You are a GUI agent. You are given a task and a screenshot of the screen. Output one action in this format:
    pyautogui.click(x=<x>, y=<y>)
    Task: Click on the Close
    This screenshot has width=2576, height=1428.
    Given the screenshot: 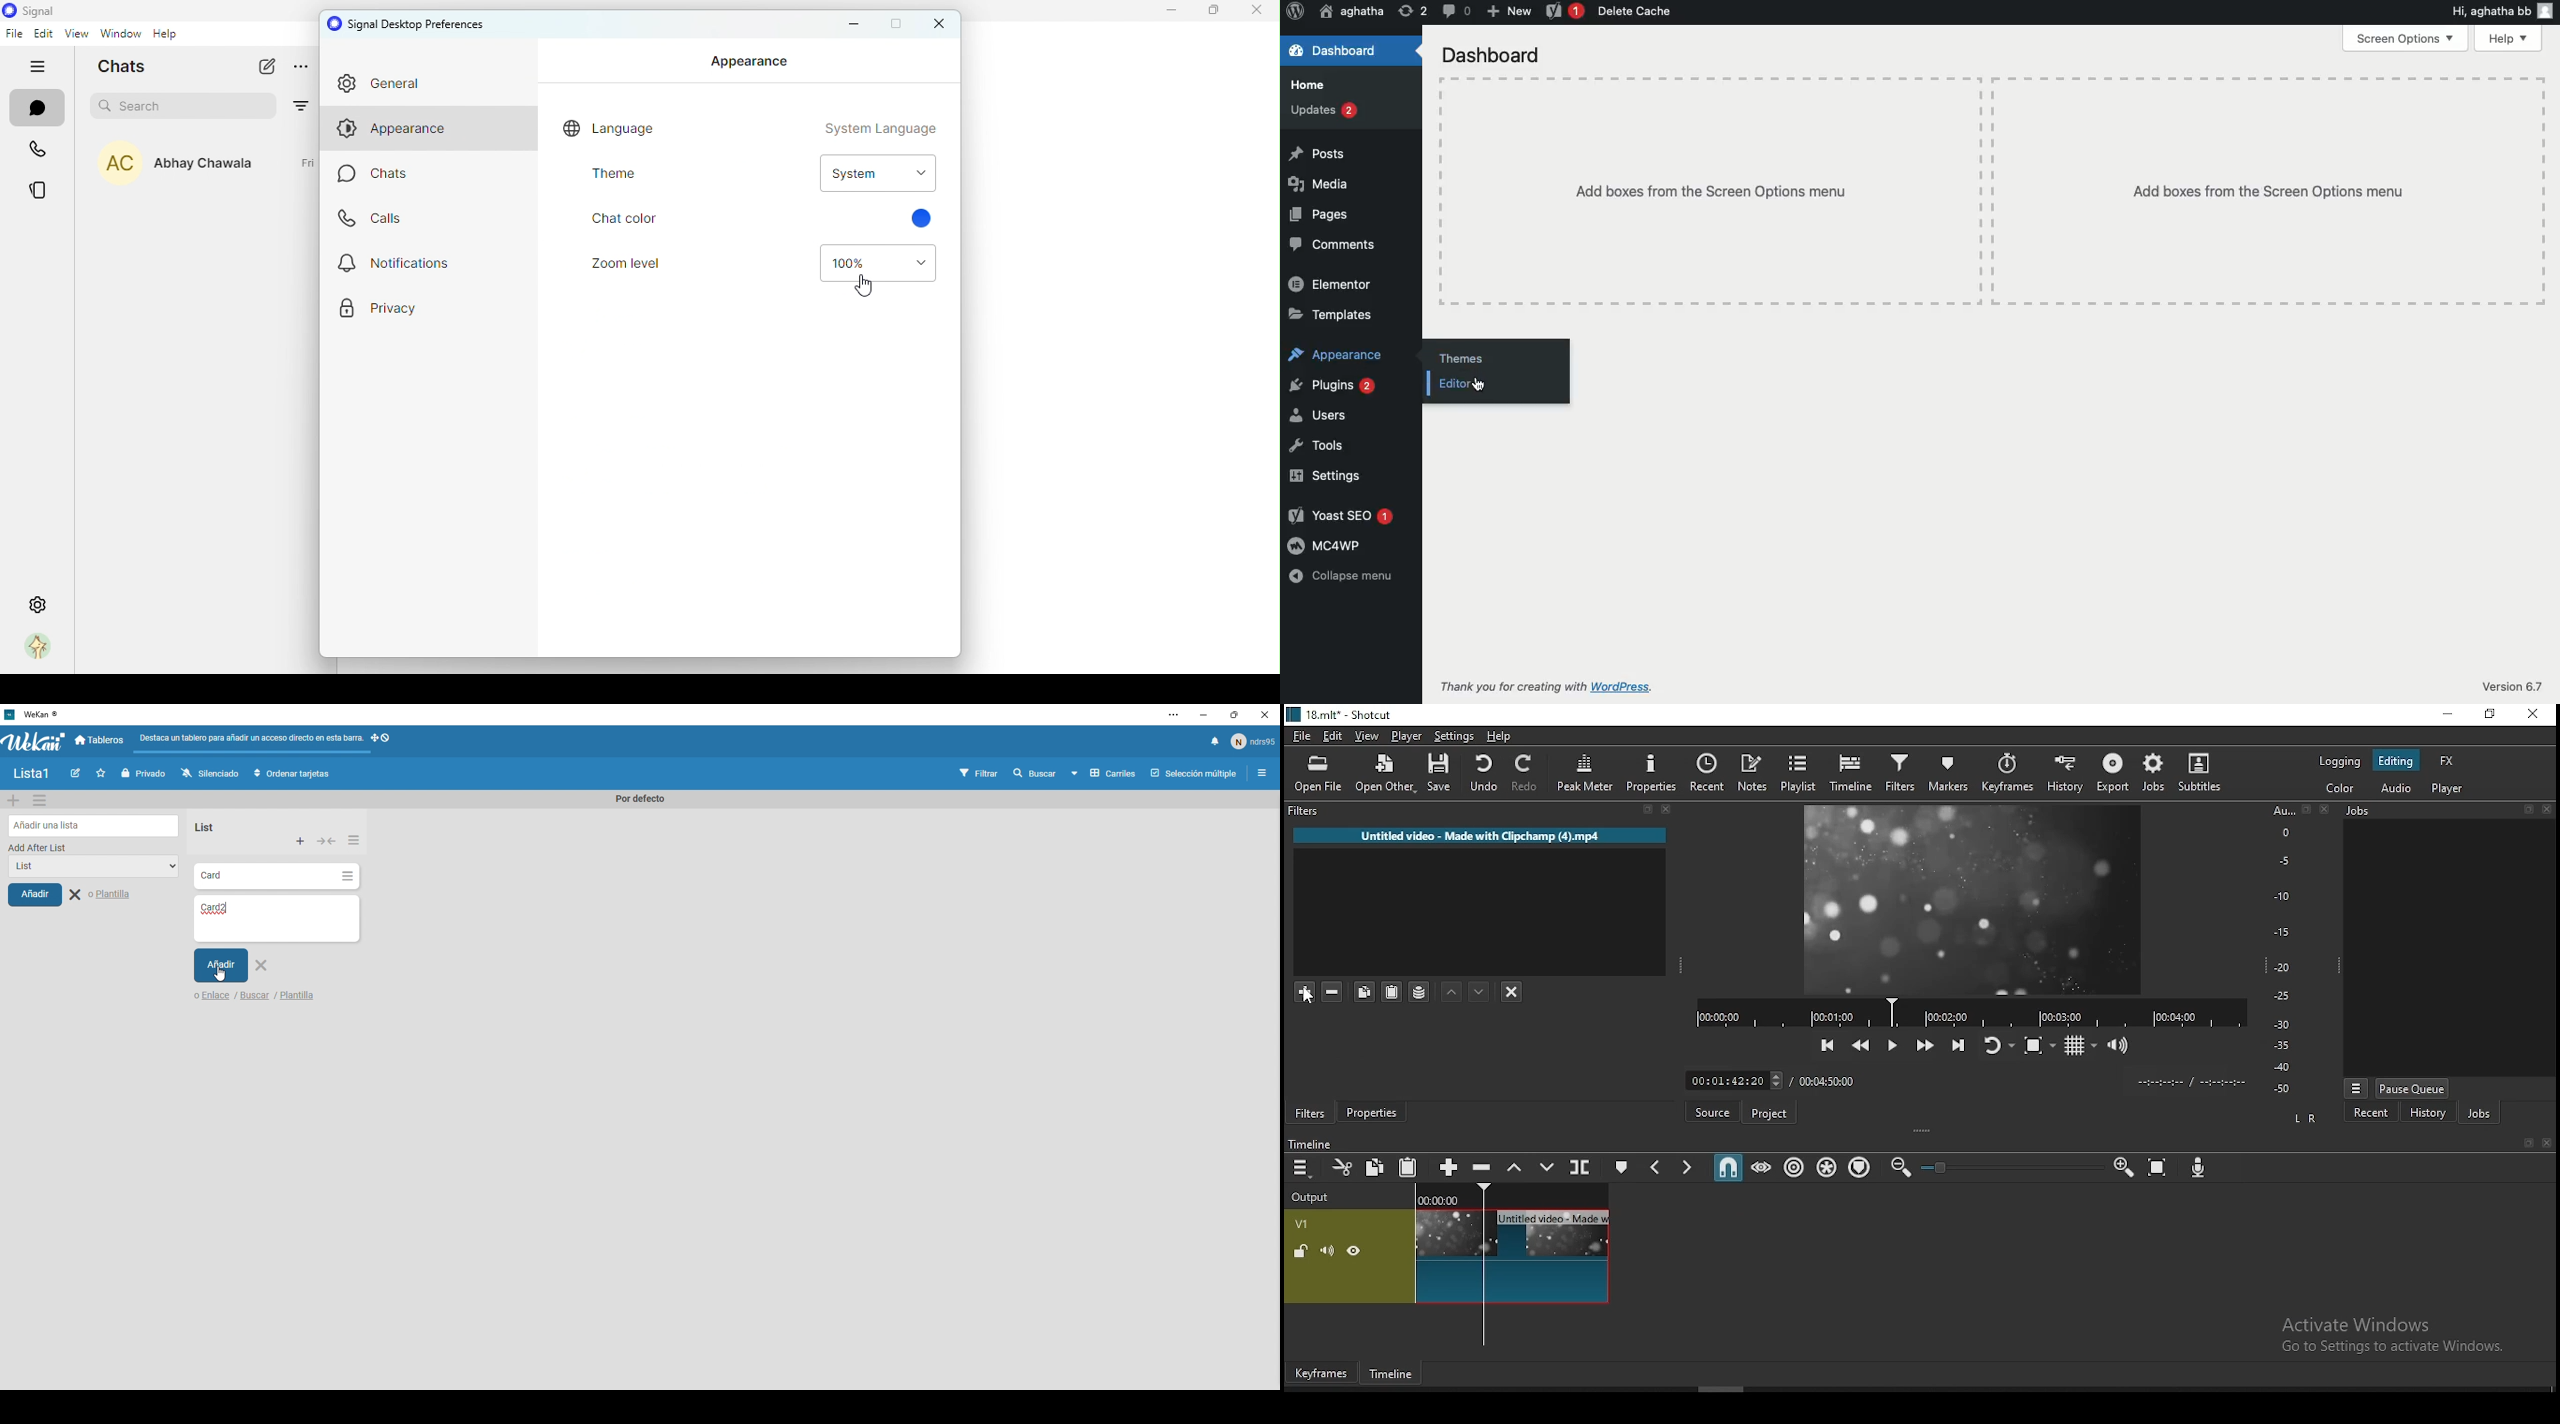 What is the action you would take?
    pyautogui.click(x=2325, y=808)
    